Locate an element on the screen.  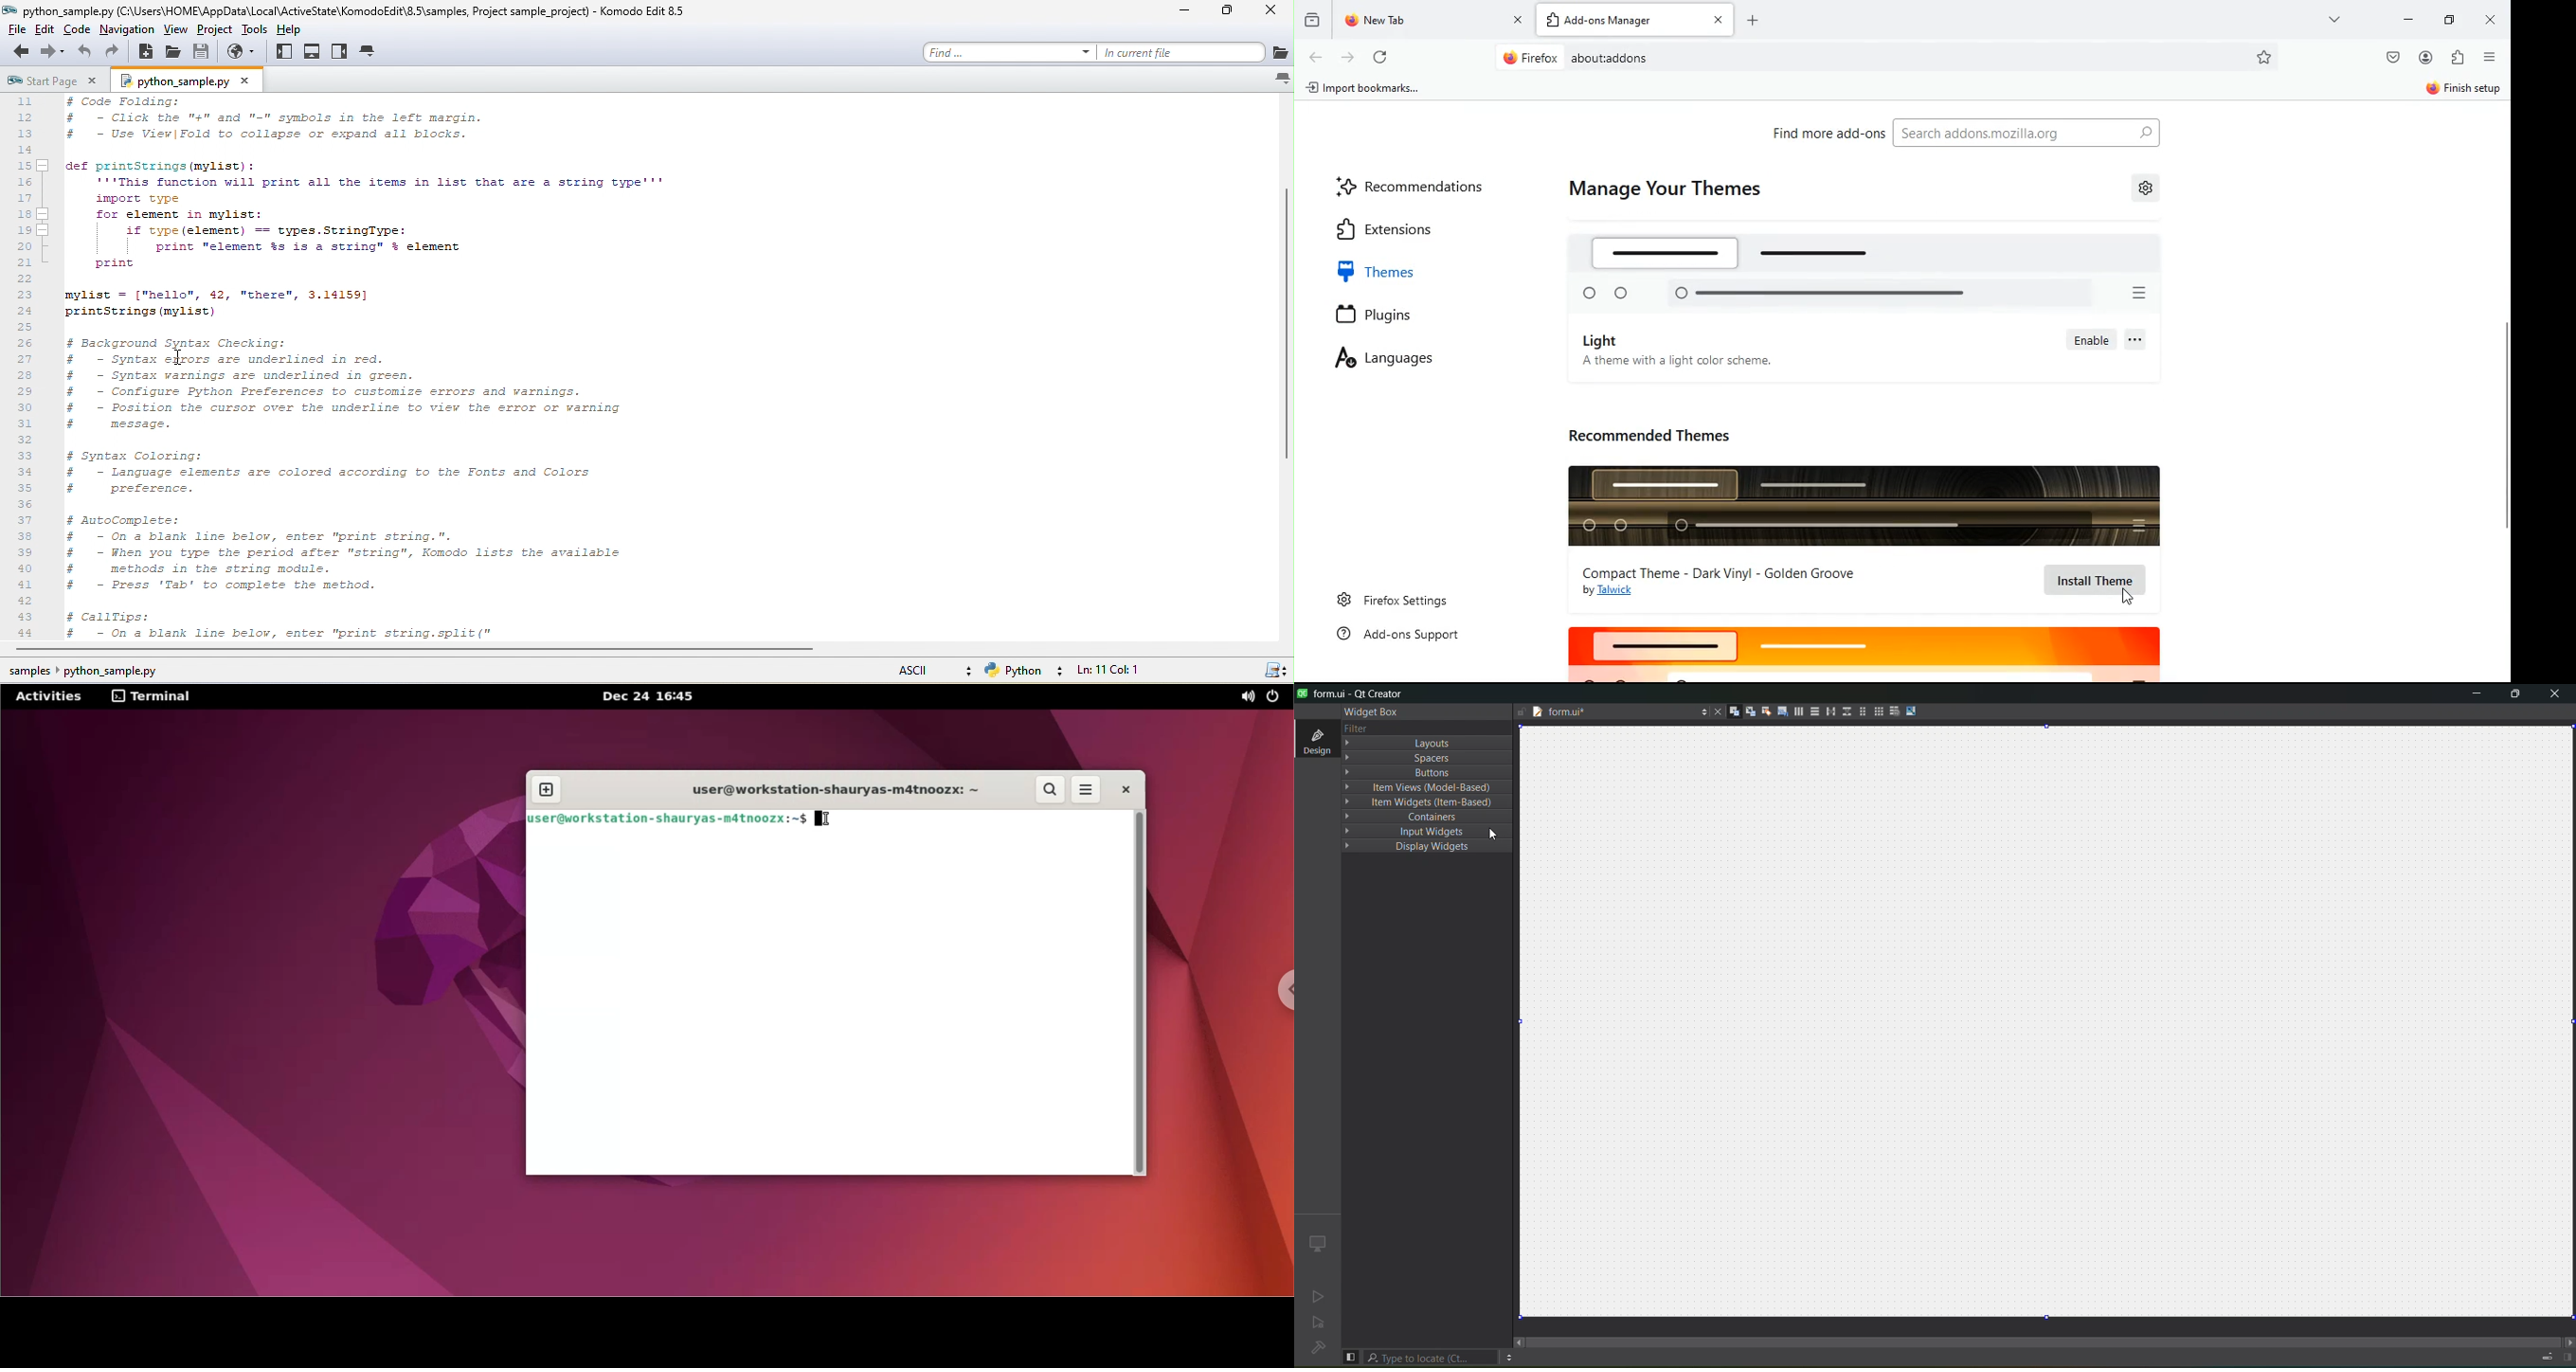
input widgets is located at coordinates (1414, 831).